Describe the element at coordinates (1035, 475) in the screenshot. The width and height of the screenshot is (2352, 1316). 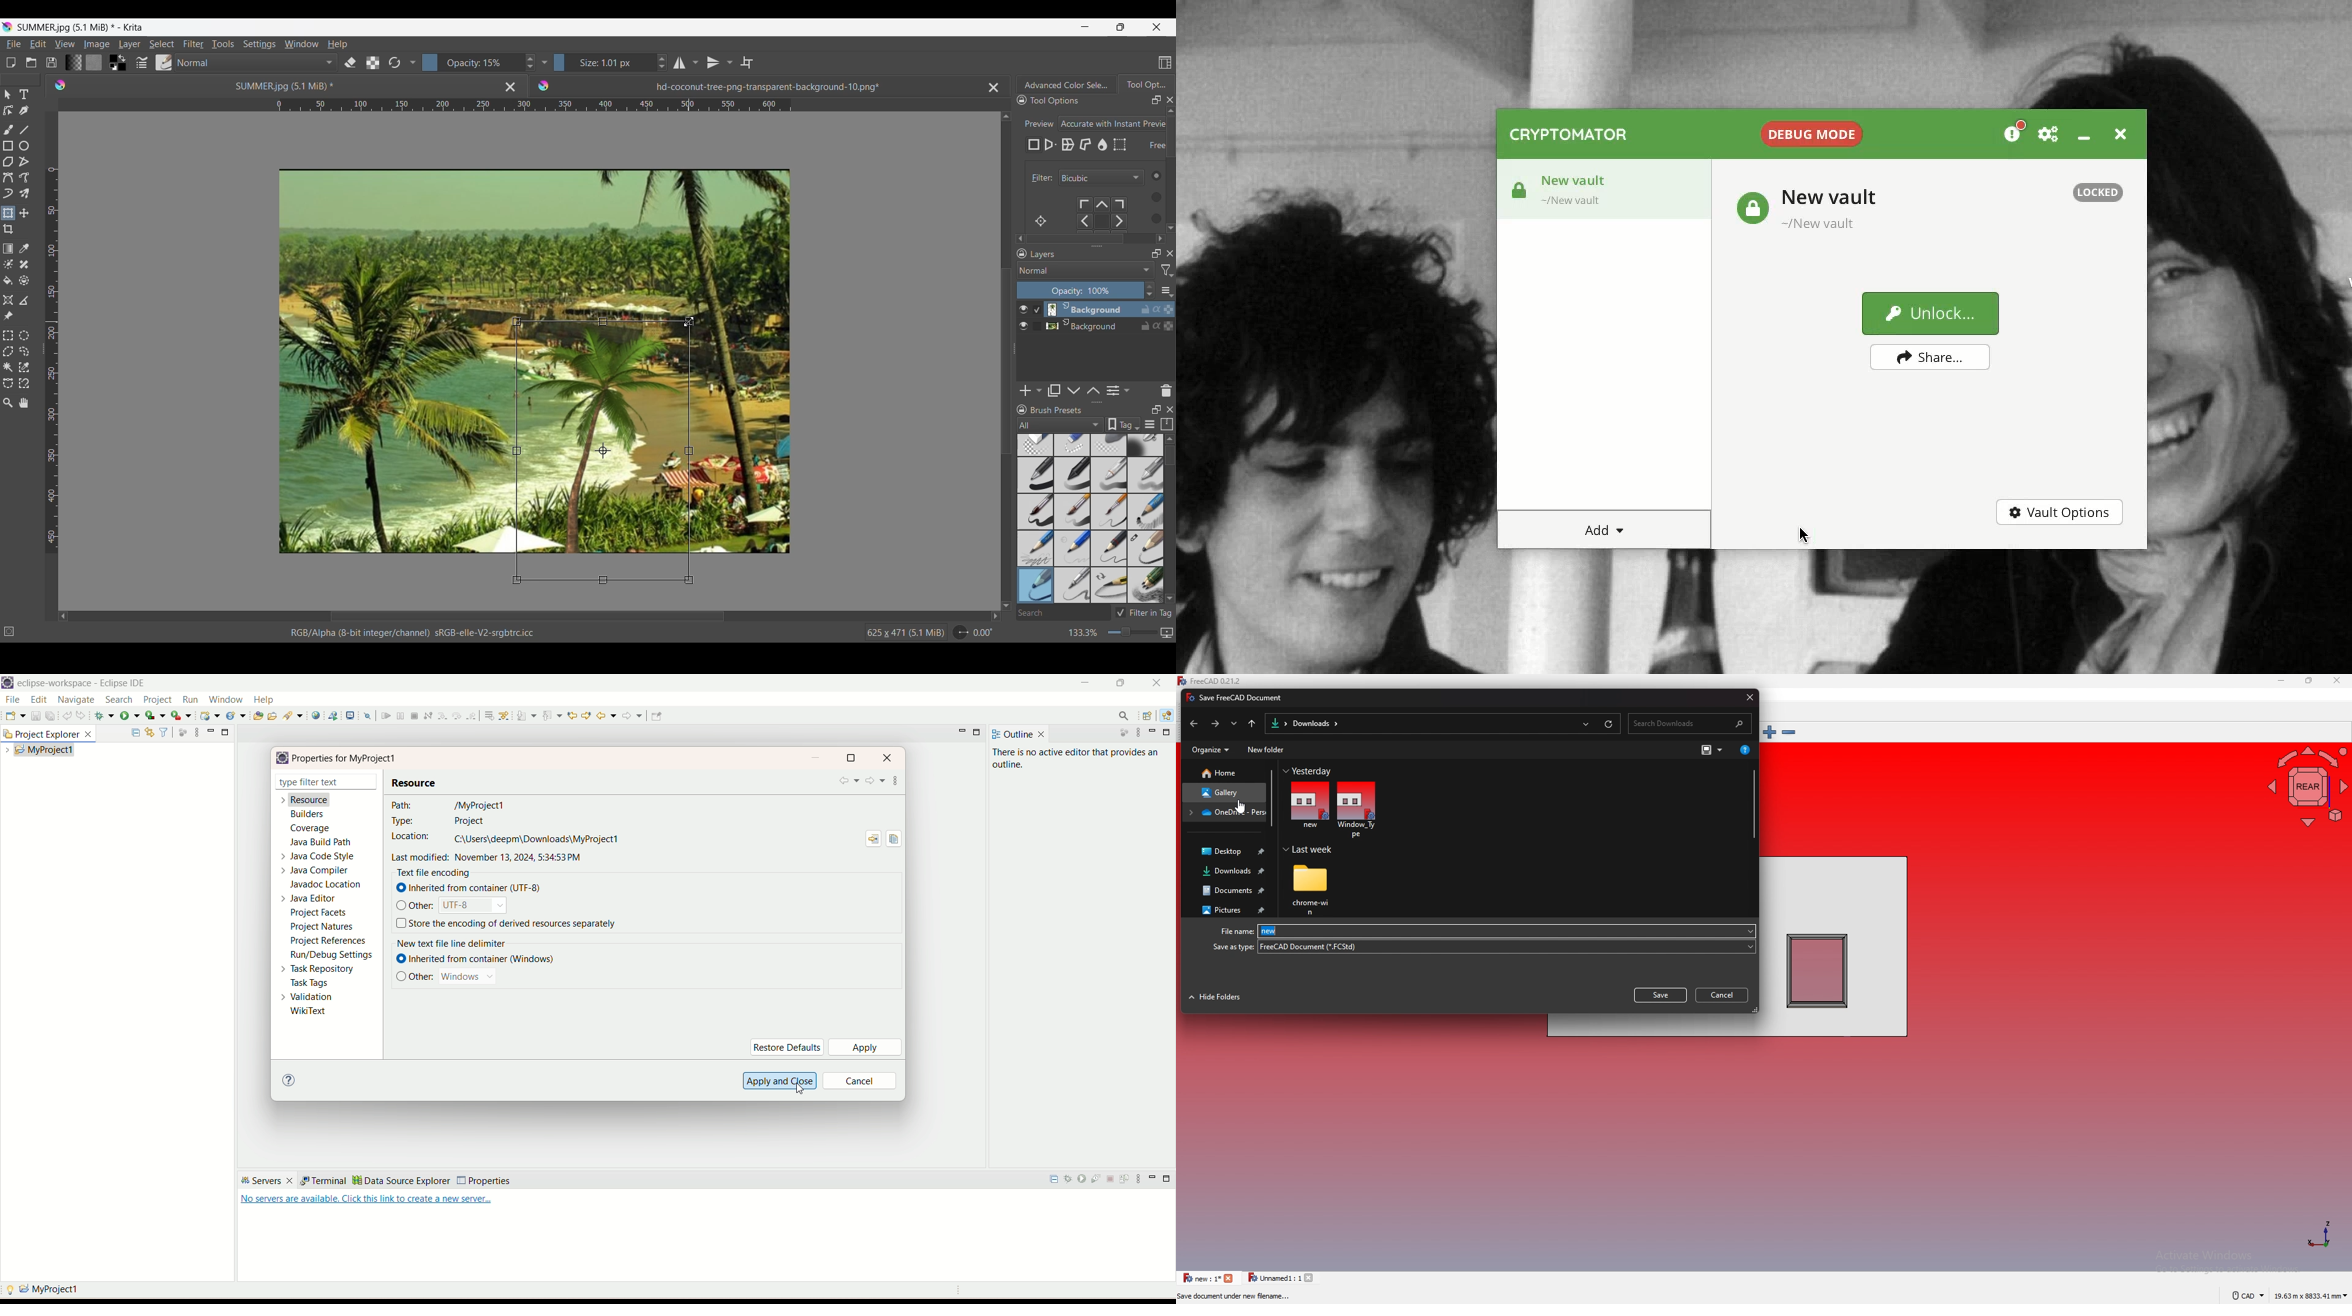
I see `basic1` at that location.